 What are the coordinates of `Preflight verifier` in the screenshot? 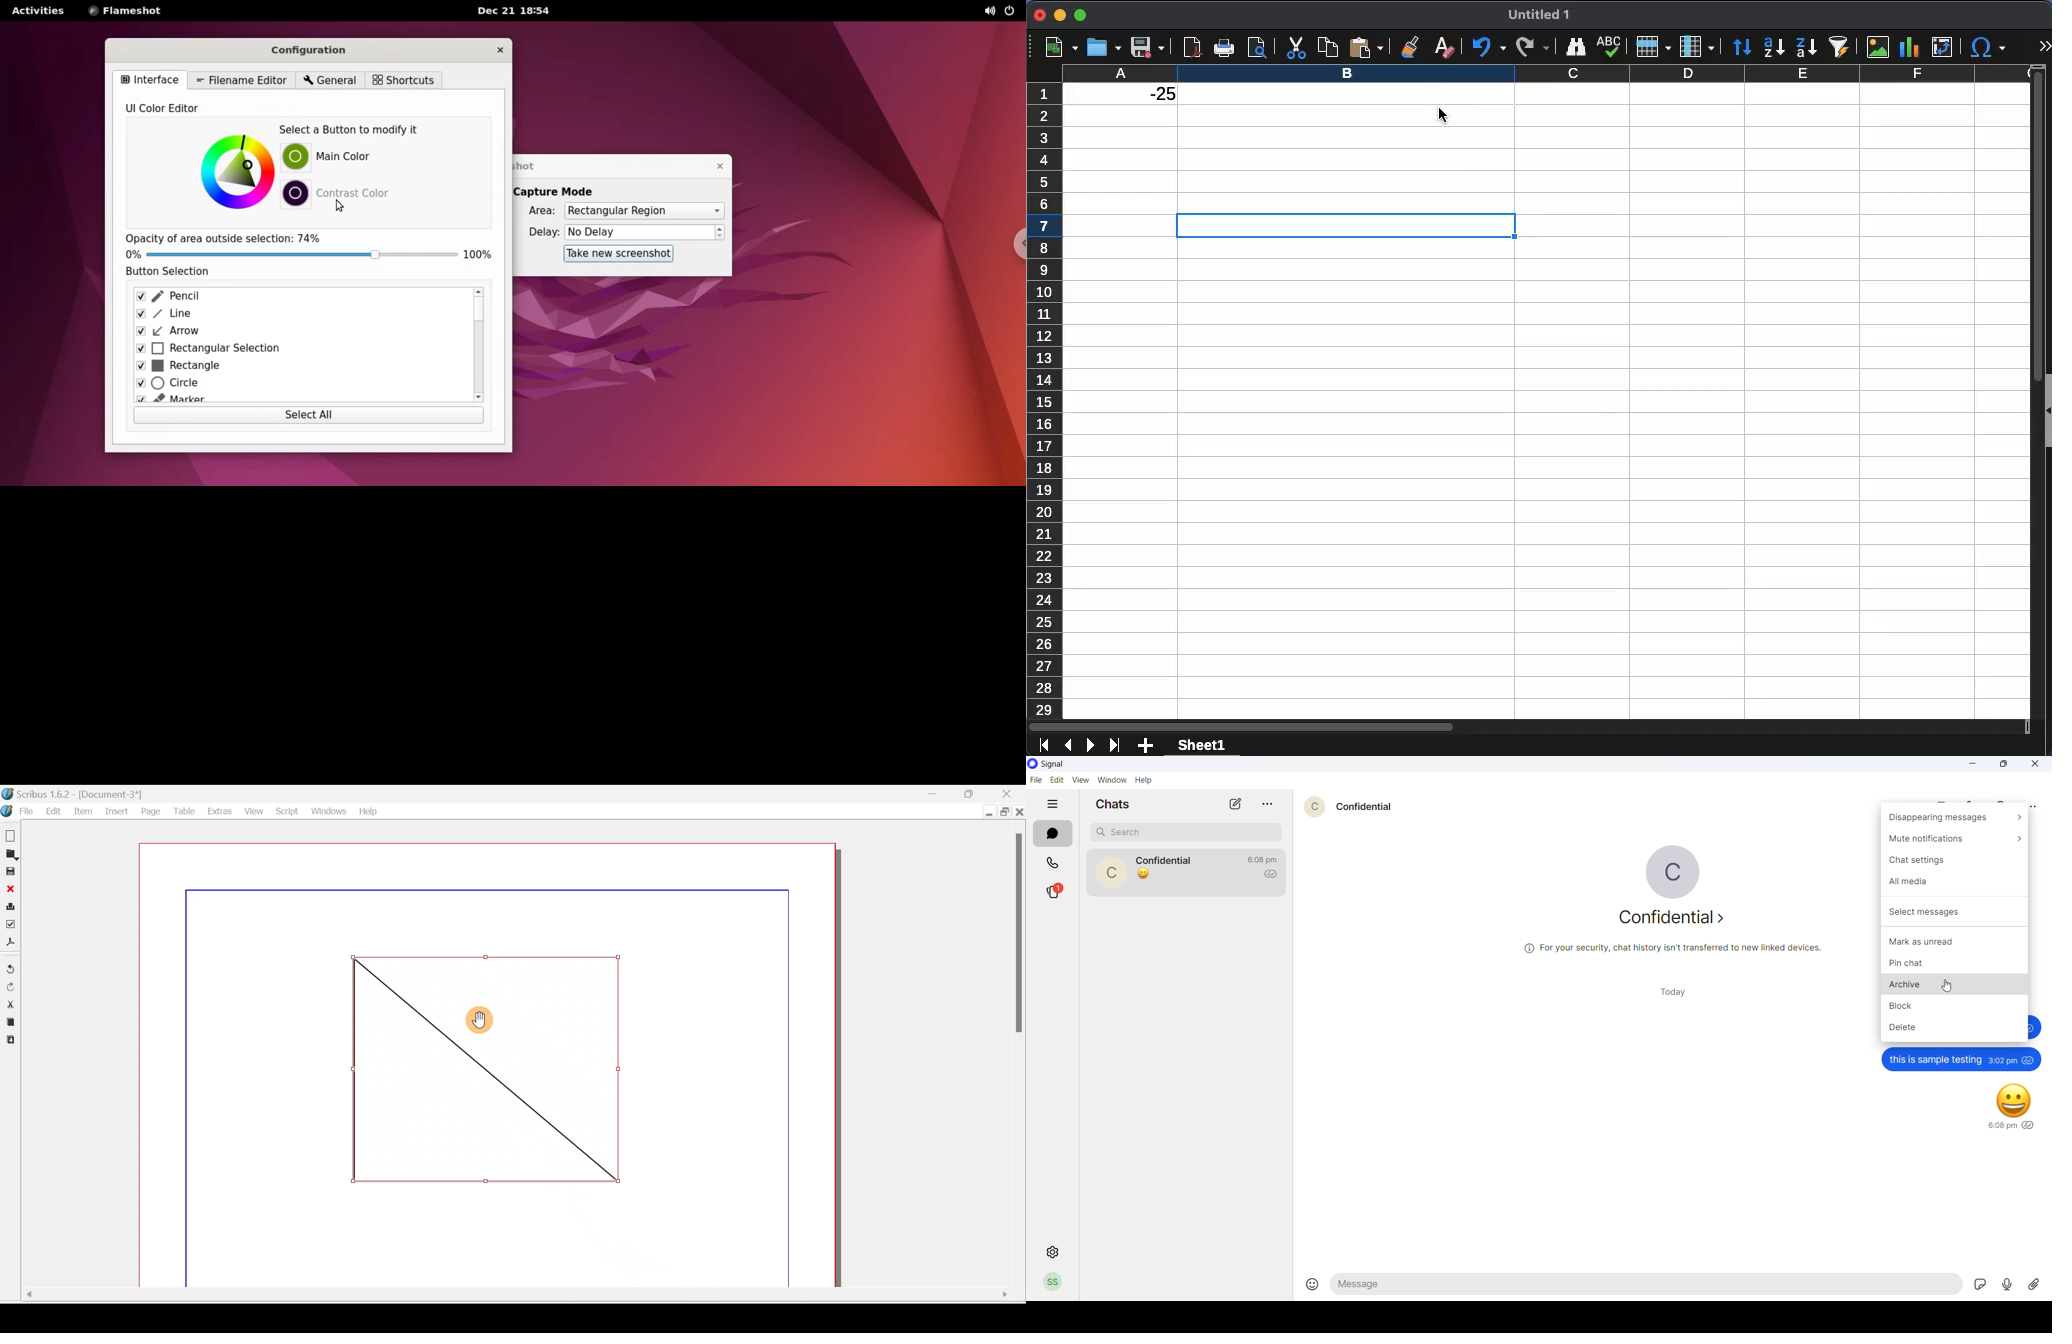 It's located at (13, 923).